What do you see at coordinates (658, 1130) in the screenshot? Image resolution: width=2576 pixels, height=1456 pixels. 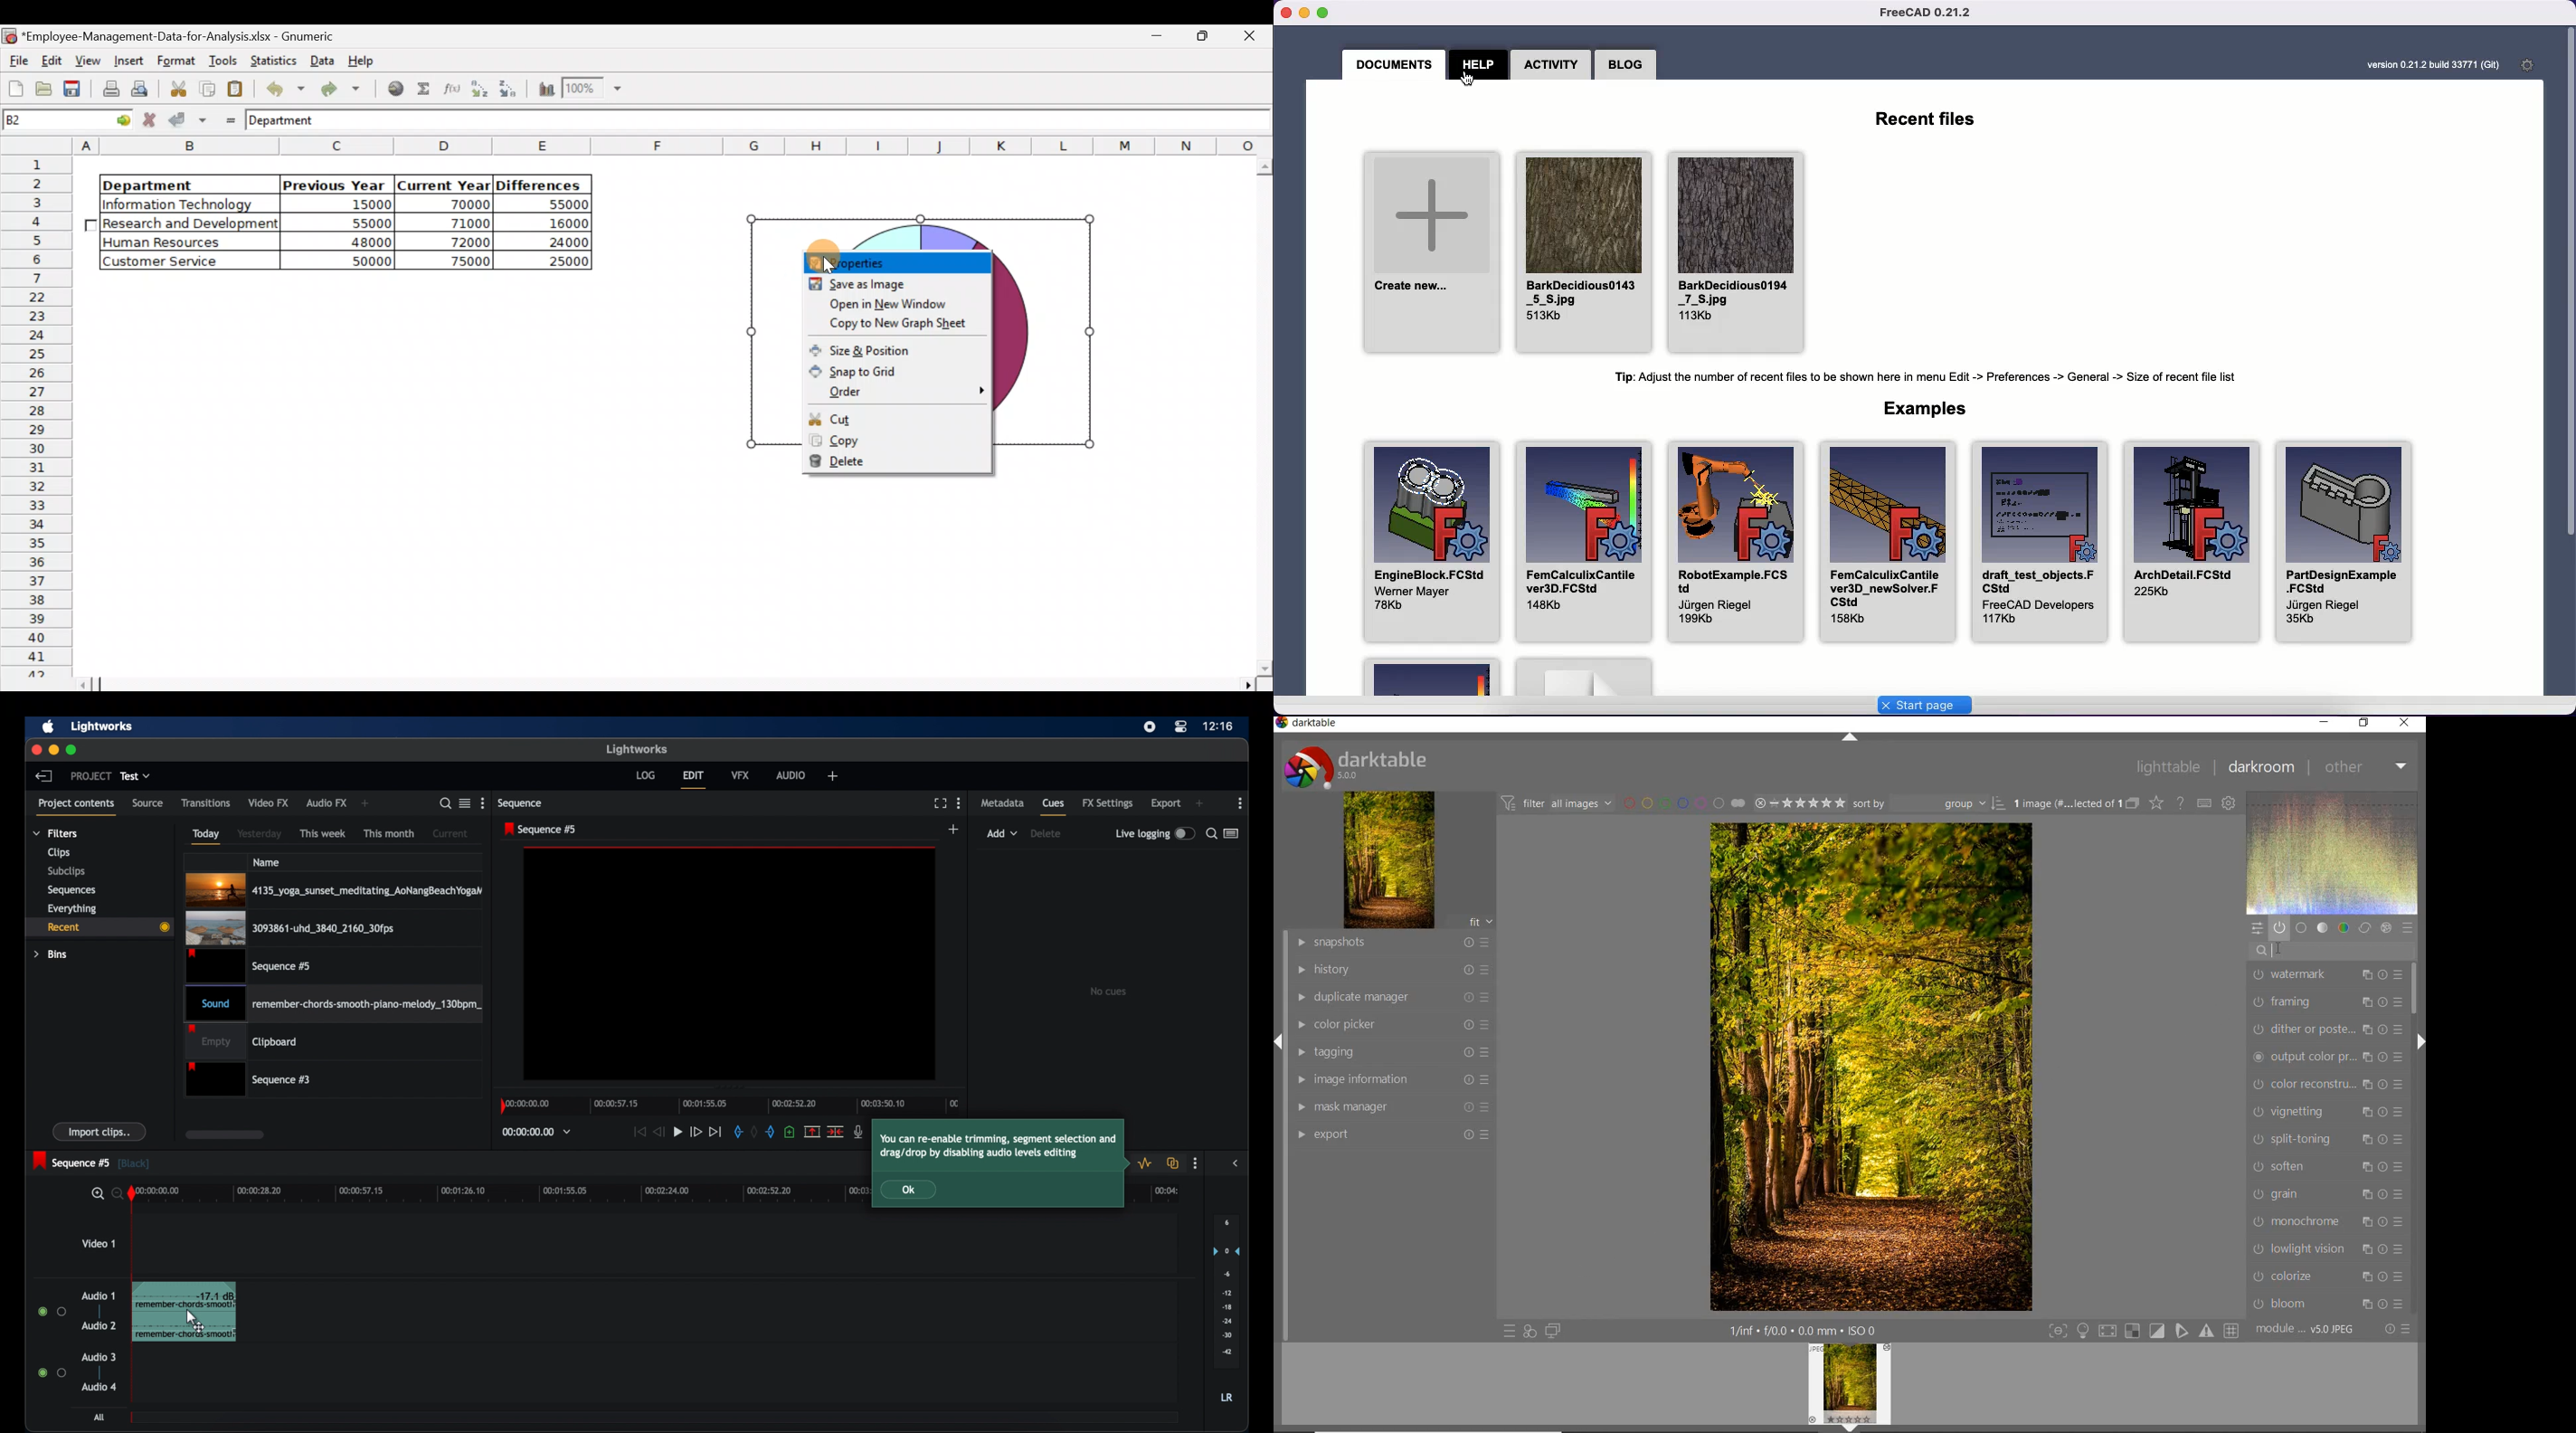 I see `rewind` at bounding box center [658, 1130].